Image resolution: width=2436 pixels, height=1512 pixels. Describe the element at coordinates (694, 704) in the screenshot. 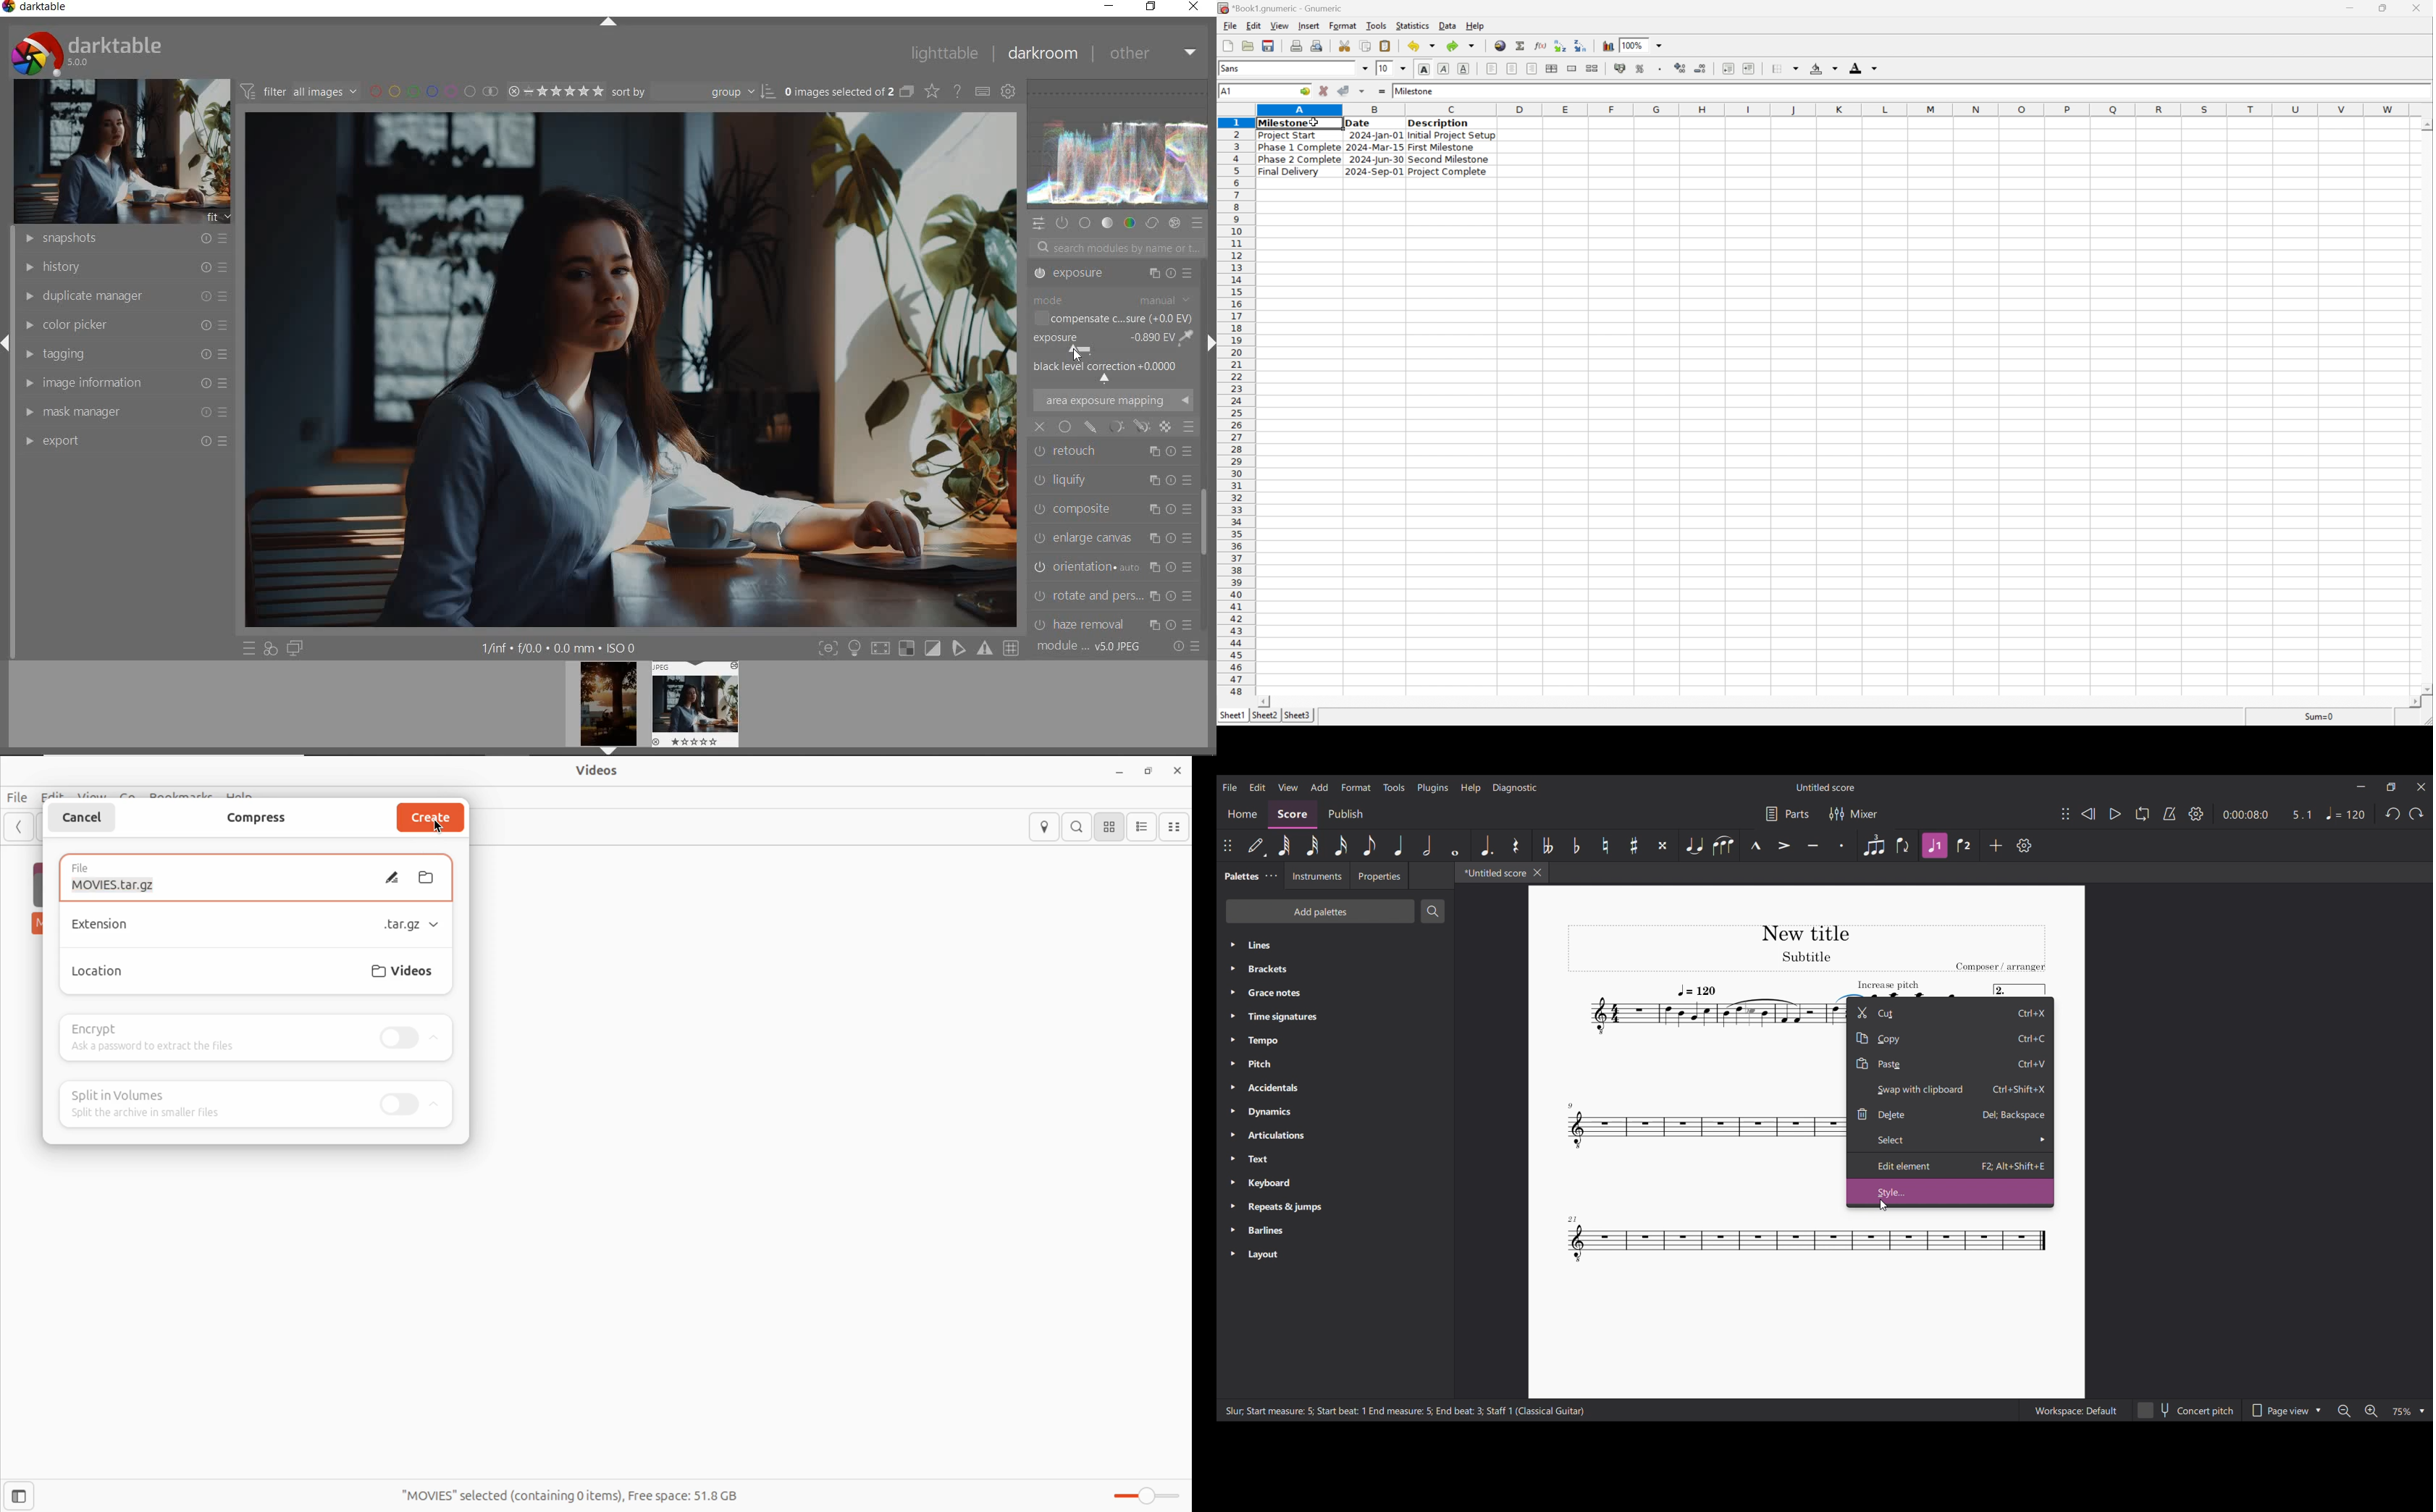

I see `IMAGE PREVIEW` at that location.